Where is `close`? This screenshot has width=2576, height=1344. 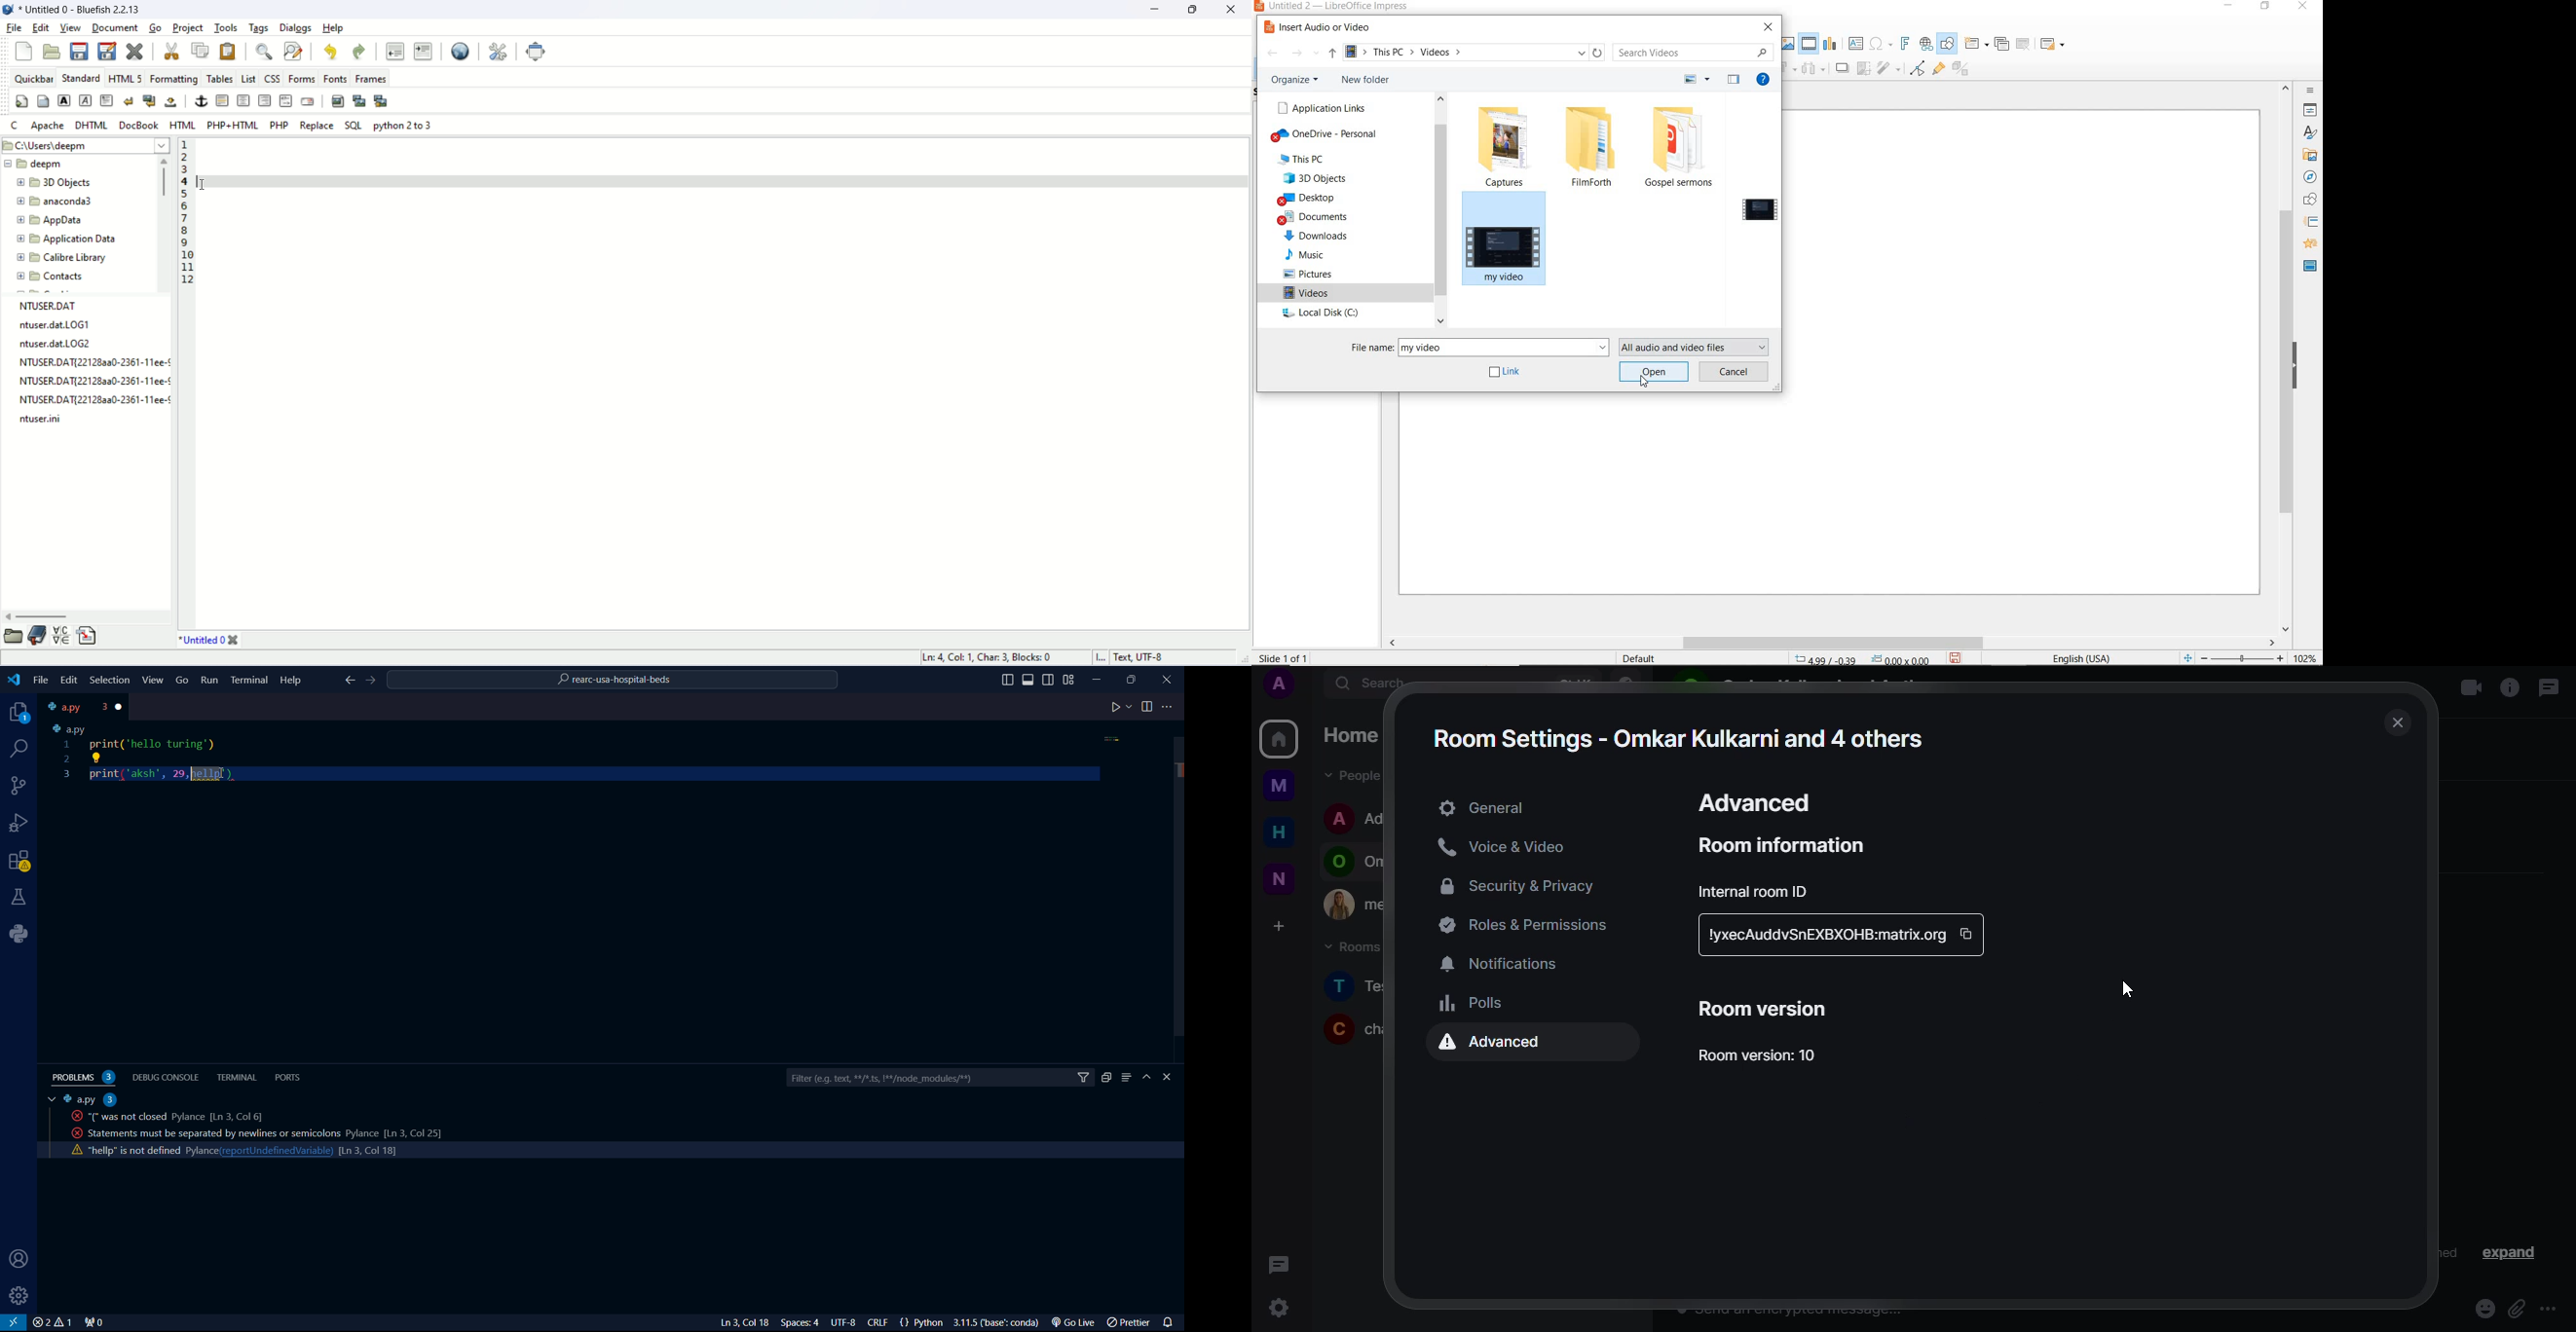
close is located at coordinates (235, 641).